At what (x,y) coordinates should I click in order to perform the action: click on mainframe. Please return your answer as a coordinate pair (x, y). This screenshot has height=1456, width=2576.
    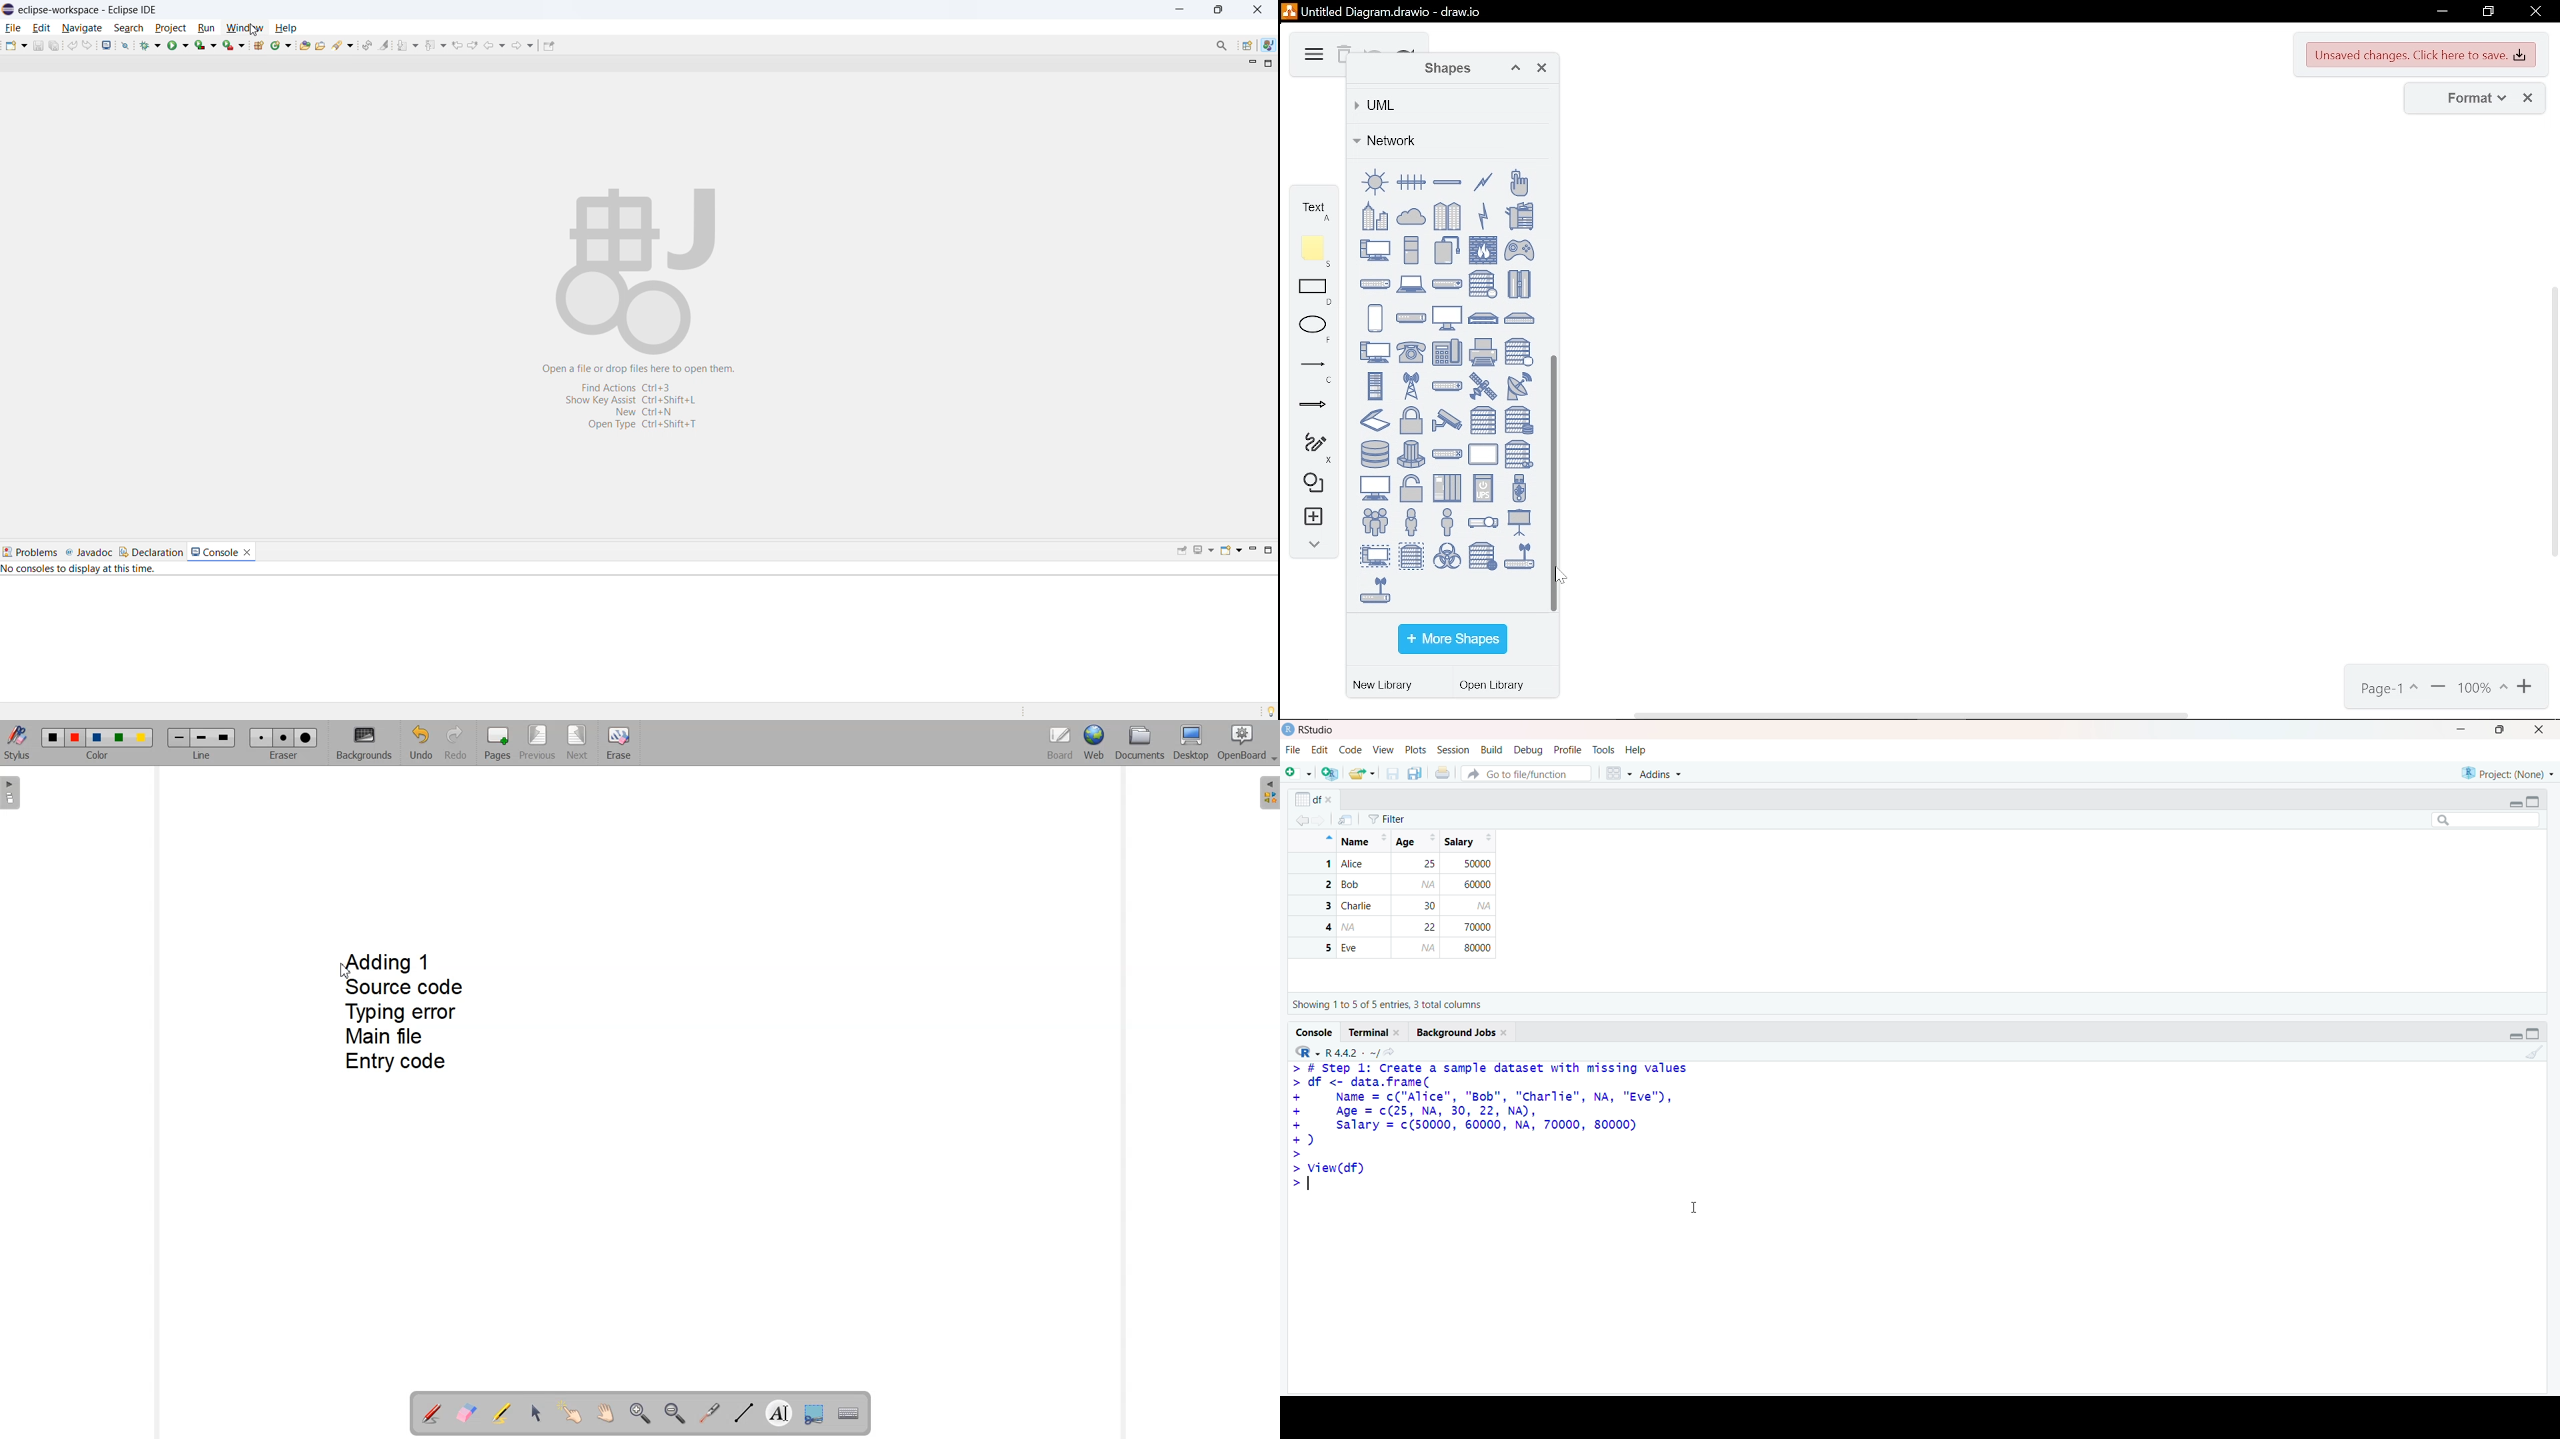
    Looking at the image, I should click on (1519, 284).